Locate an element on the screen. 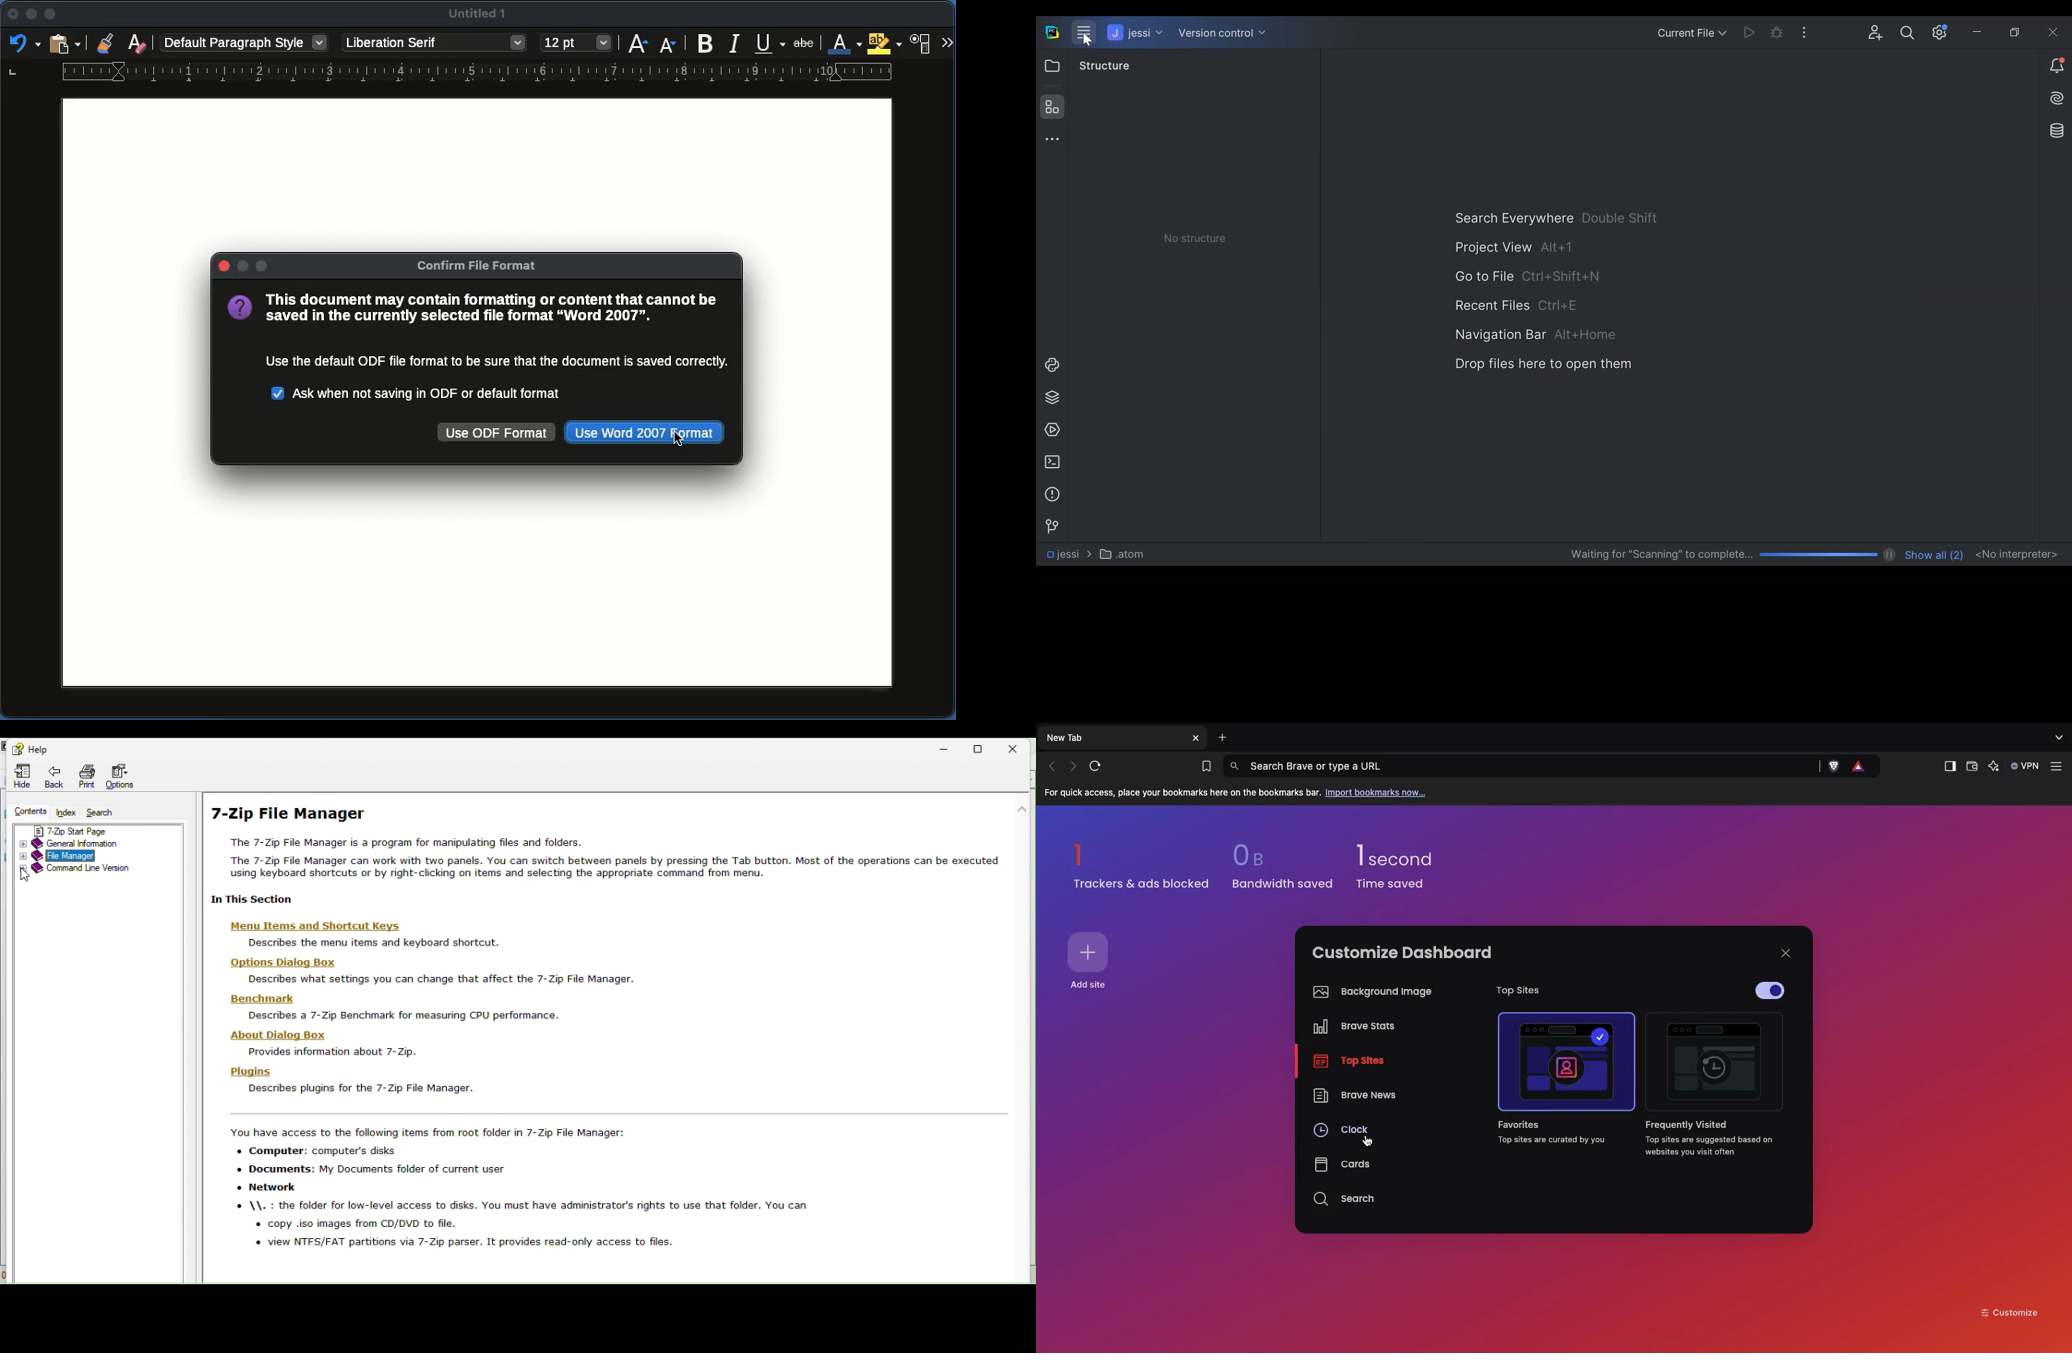 This screenshot has height=1372, width=2072. Project View is located at coordinates (1052, 66).